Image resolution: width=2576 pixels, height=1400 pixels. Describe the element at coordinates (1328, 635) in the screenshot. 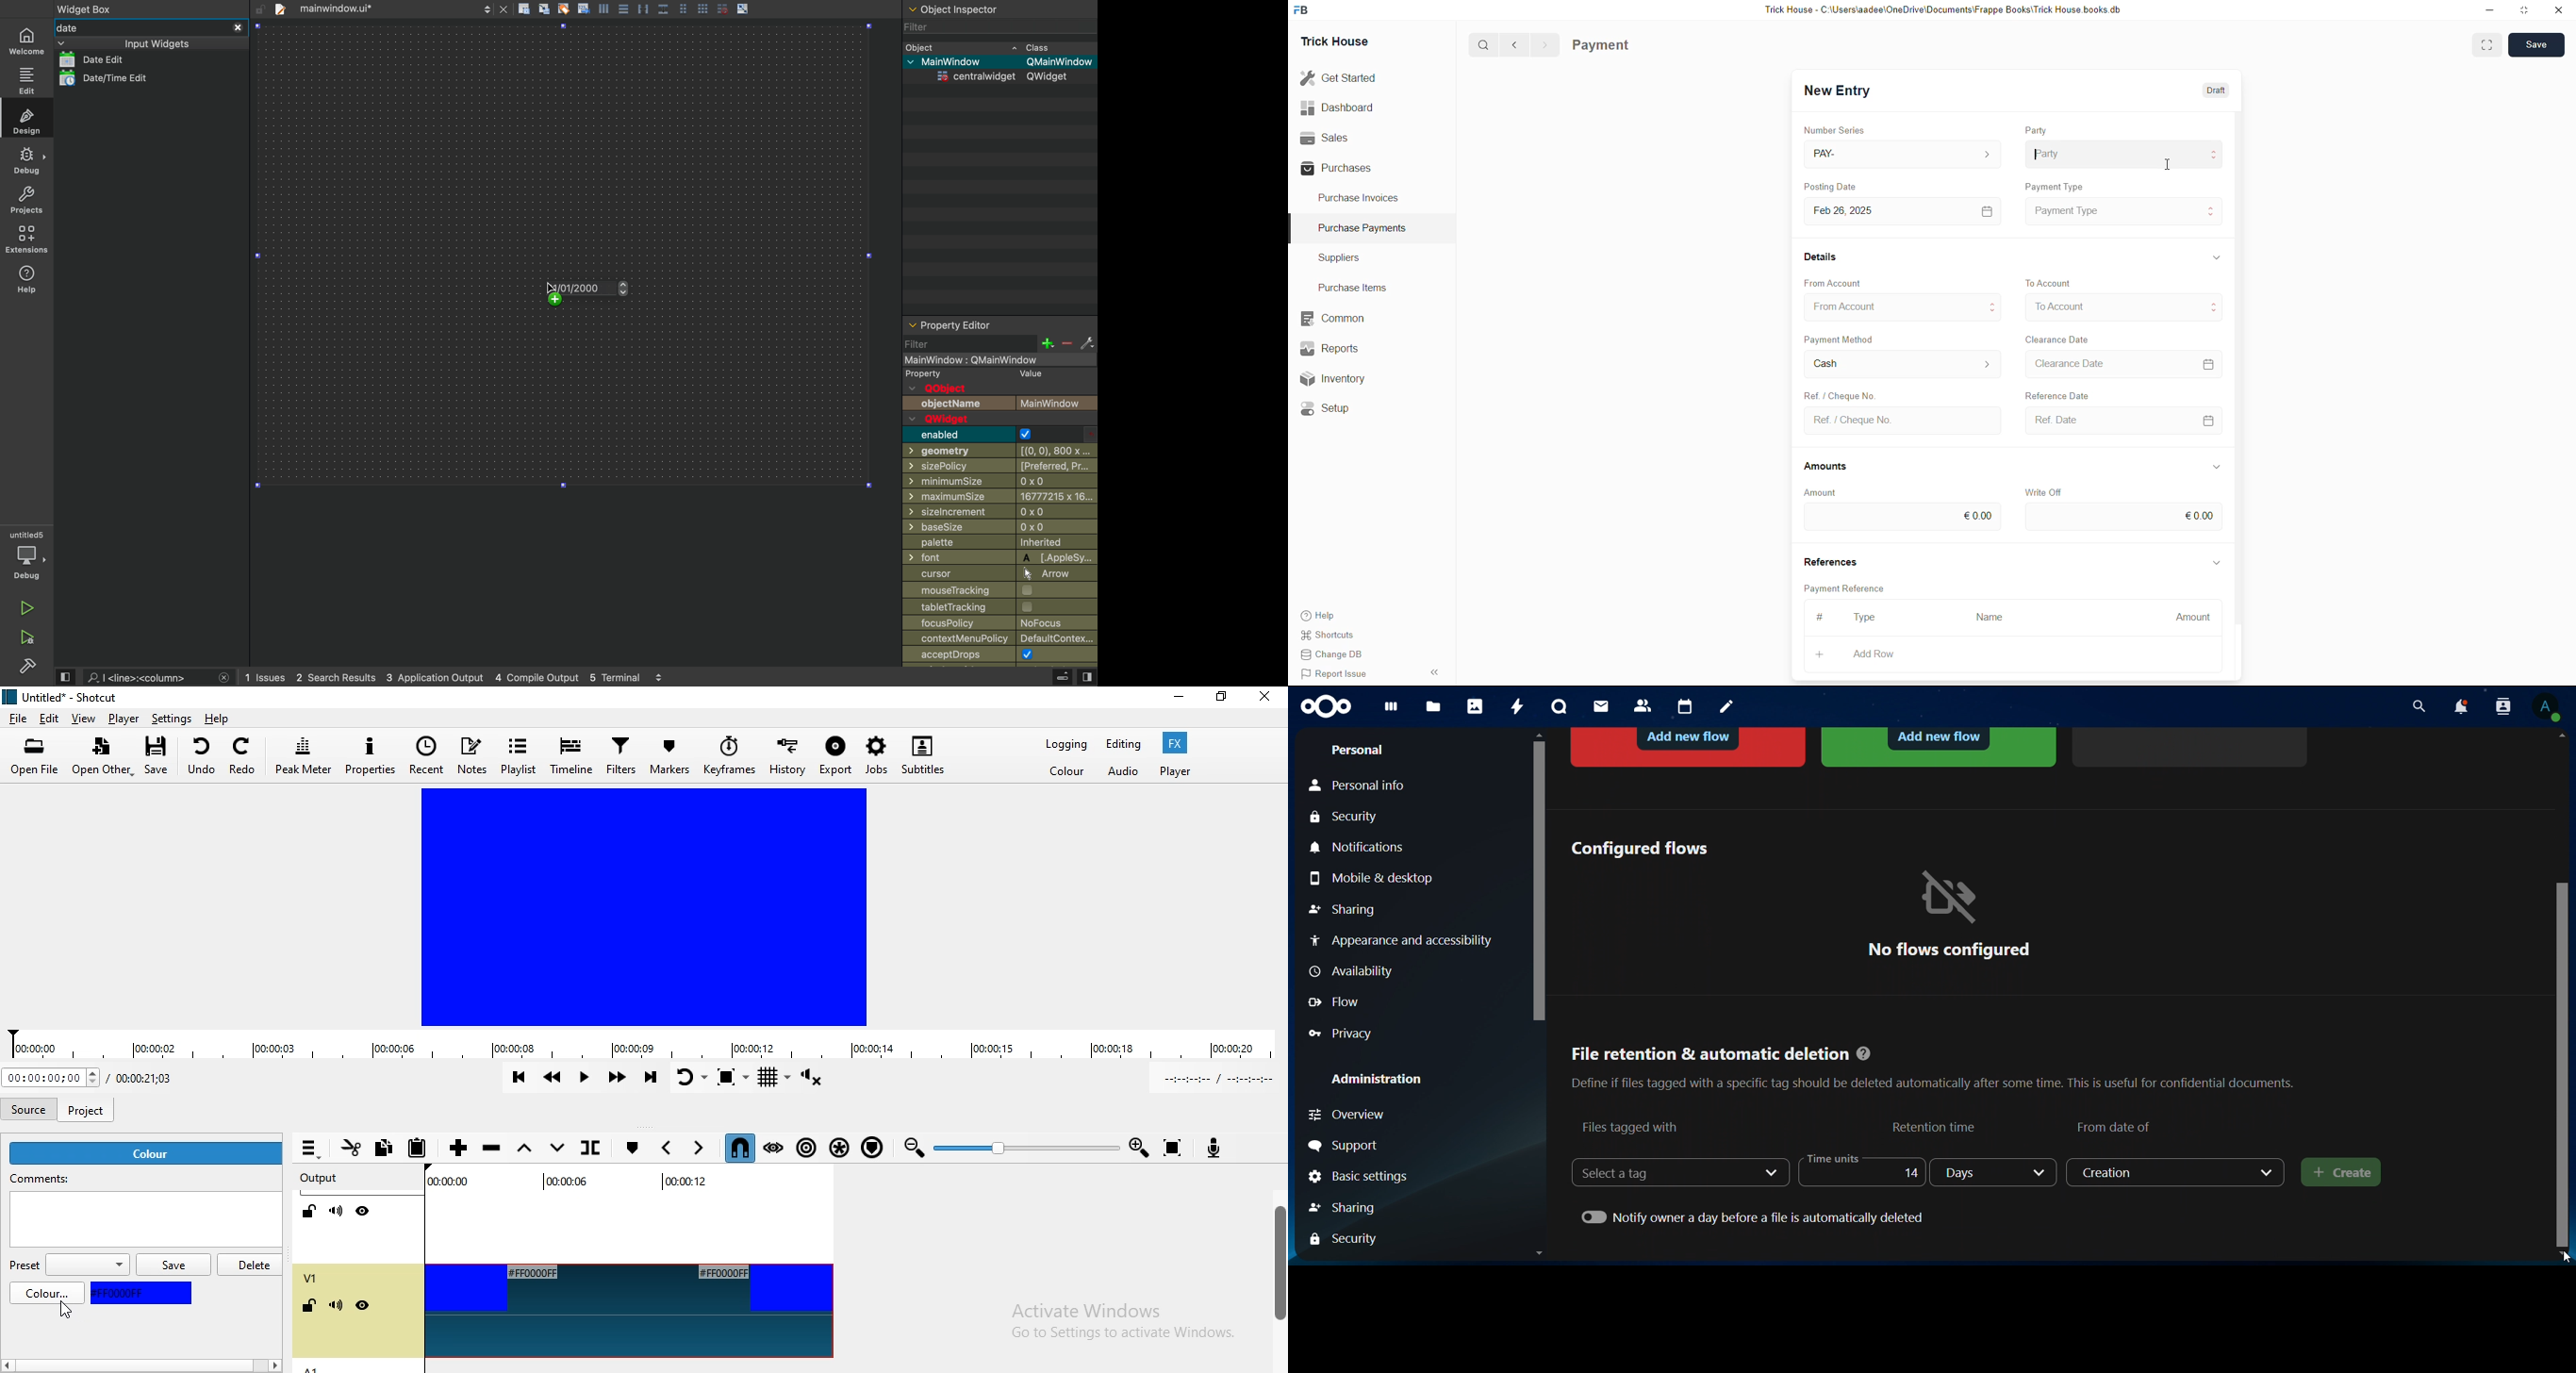

I see `Shortcuts` at that location.